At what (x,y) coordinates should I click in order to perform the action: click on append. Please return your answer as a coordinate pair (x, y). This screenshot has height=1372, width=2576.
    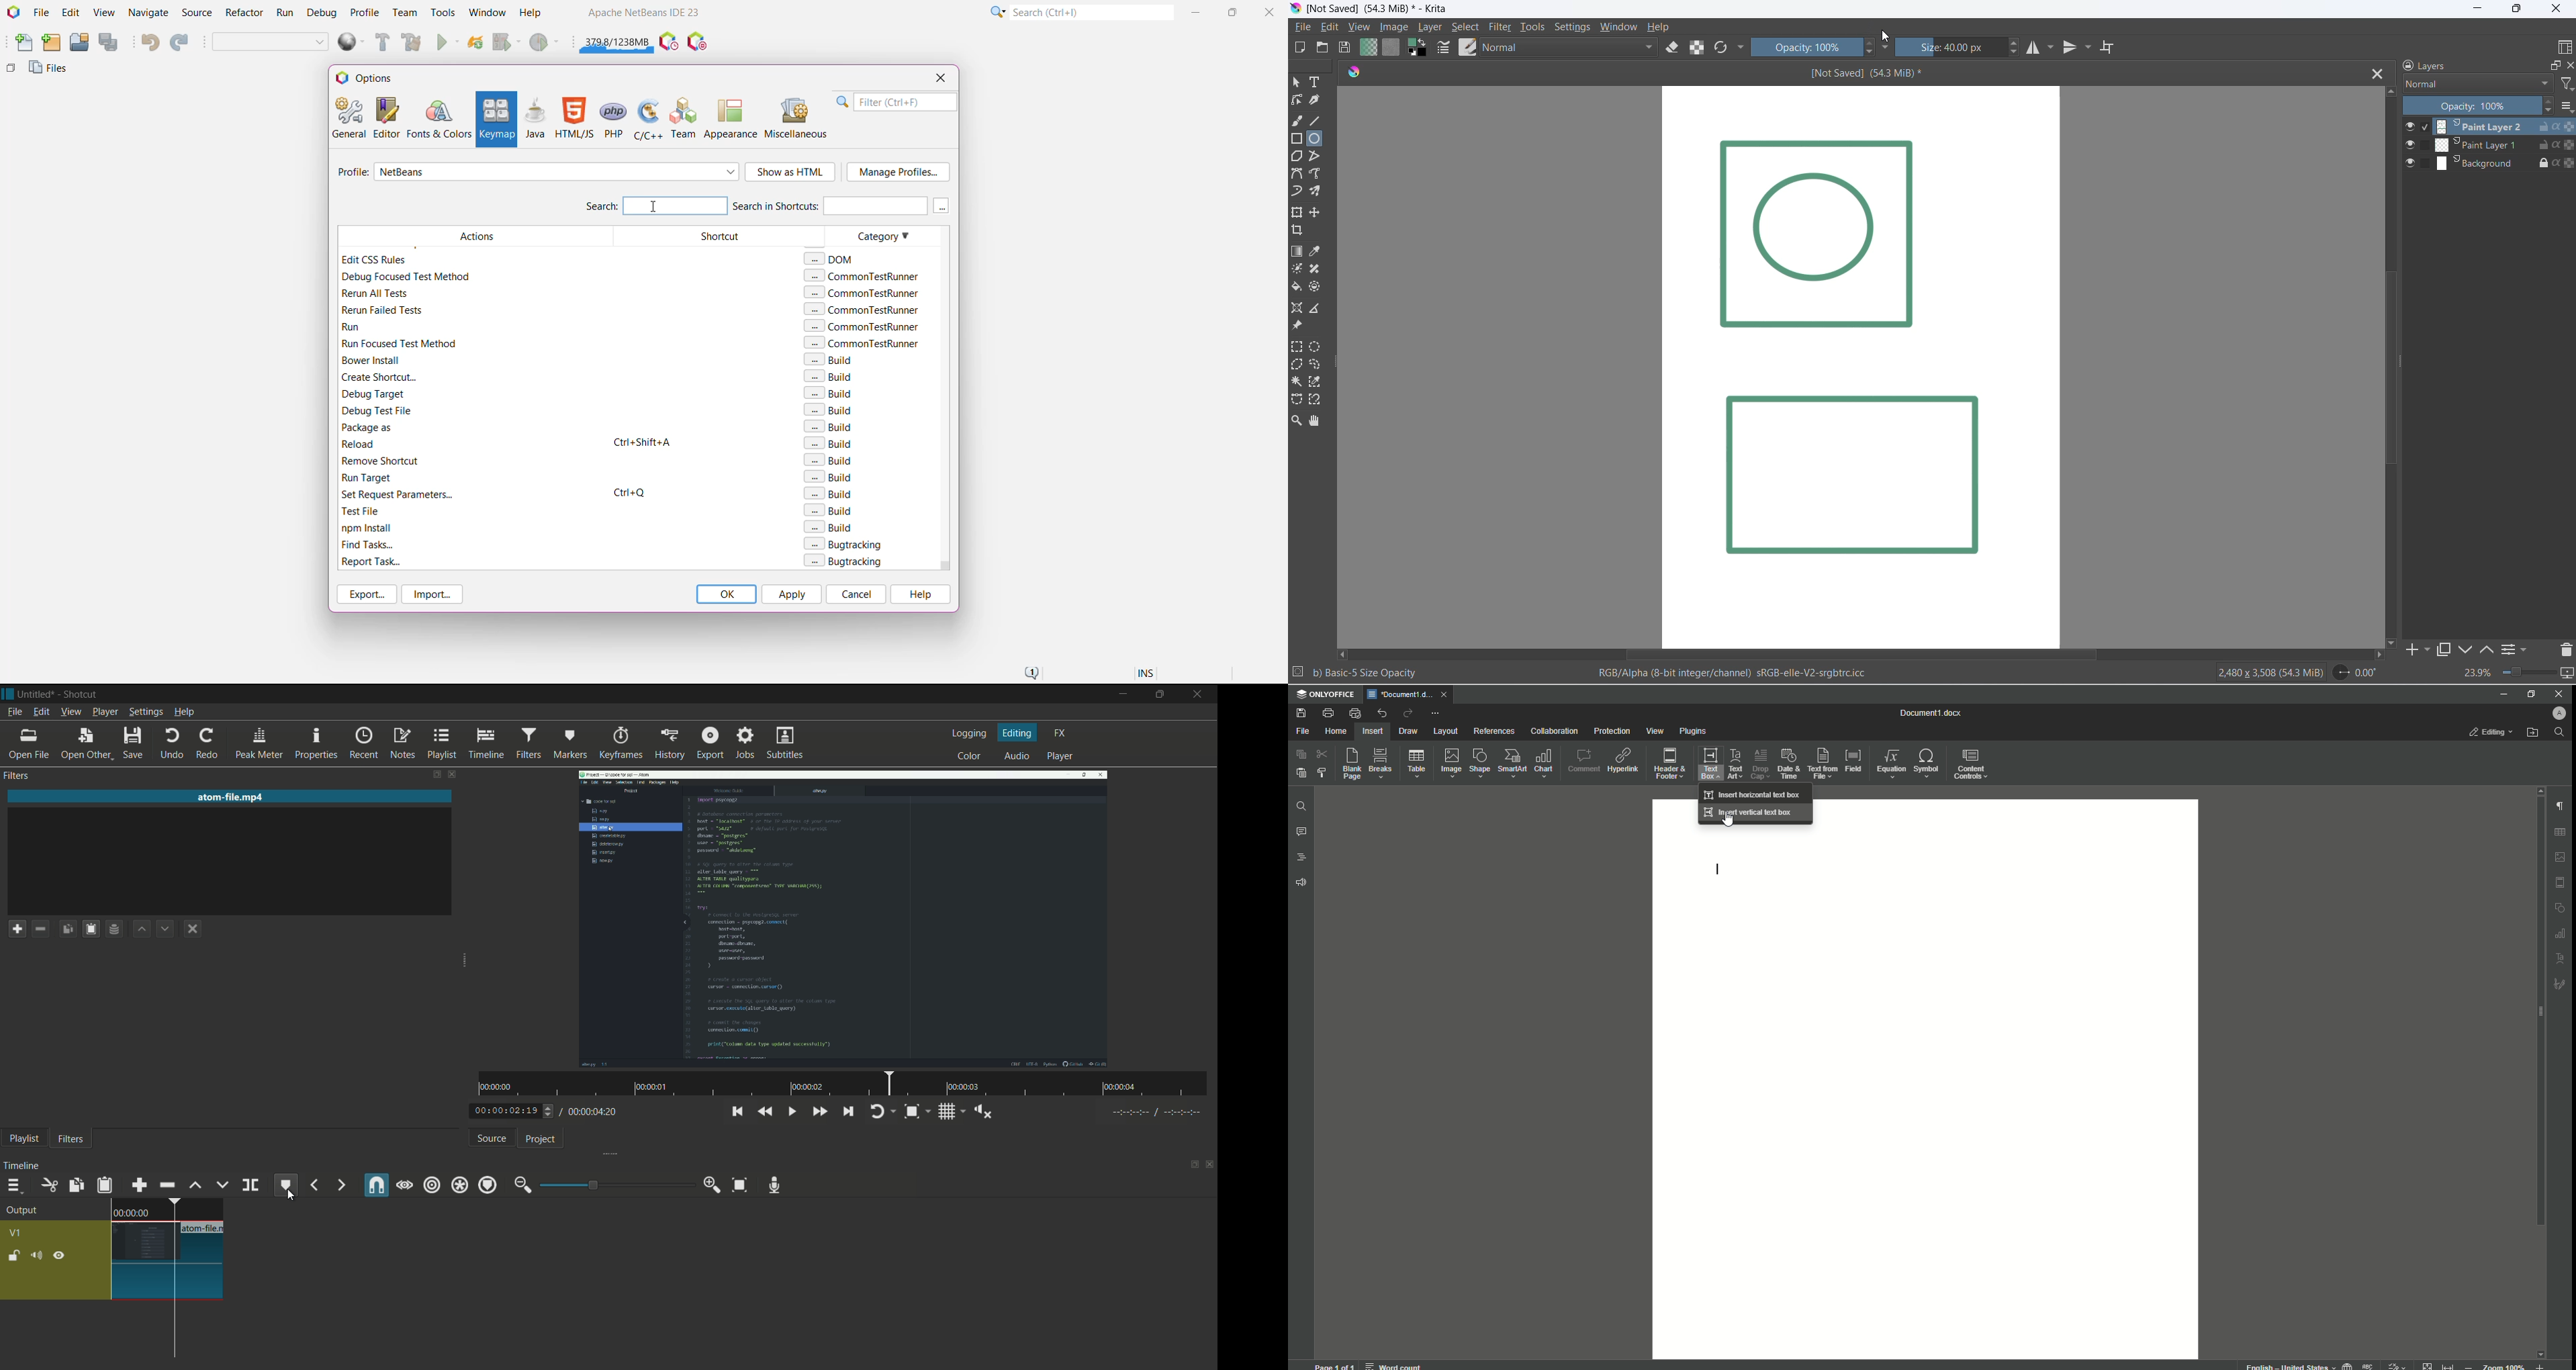
    Looking at the image, I should click on (138, 1185).